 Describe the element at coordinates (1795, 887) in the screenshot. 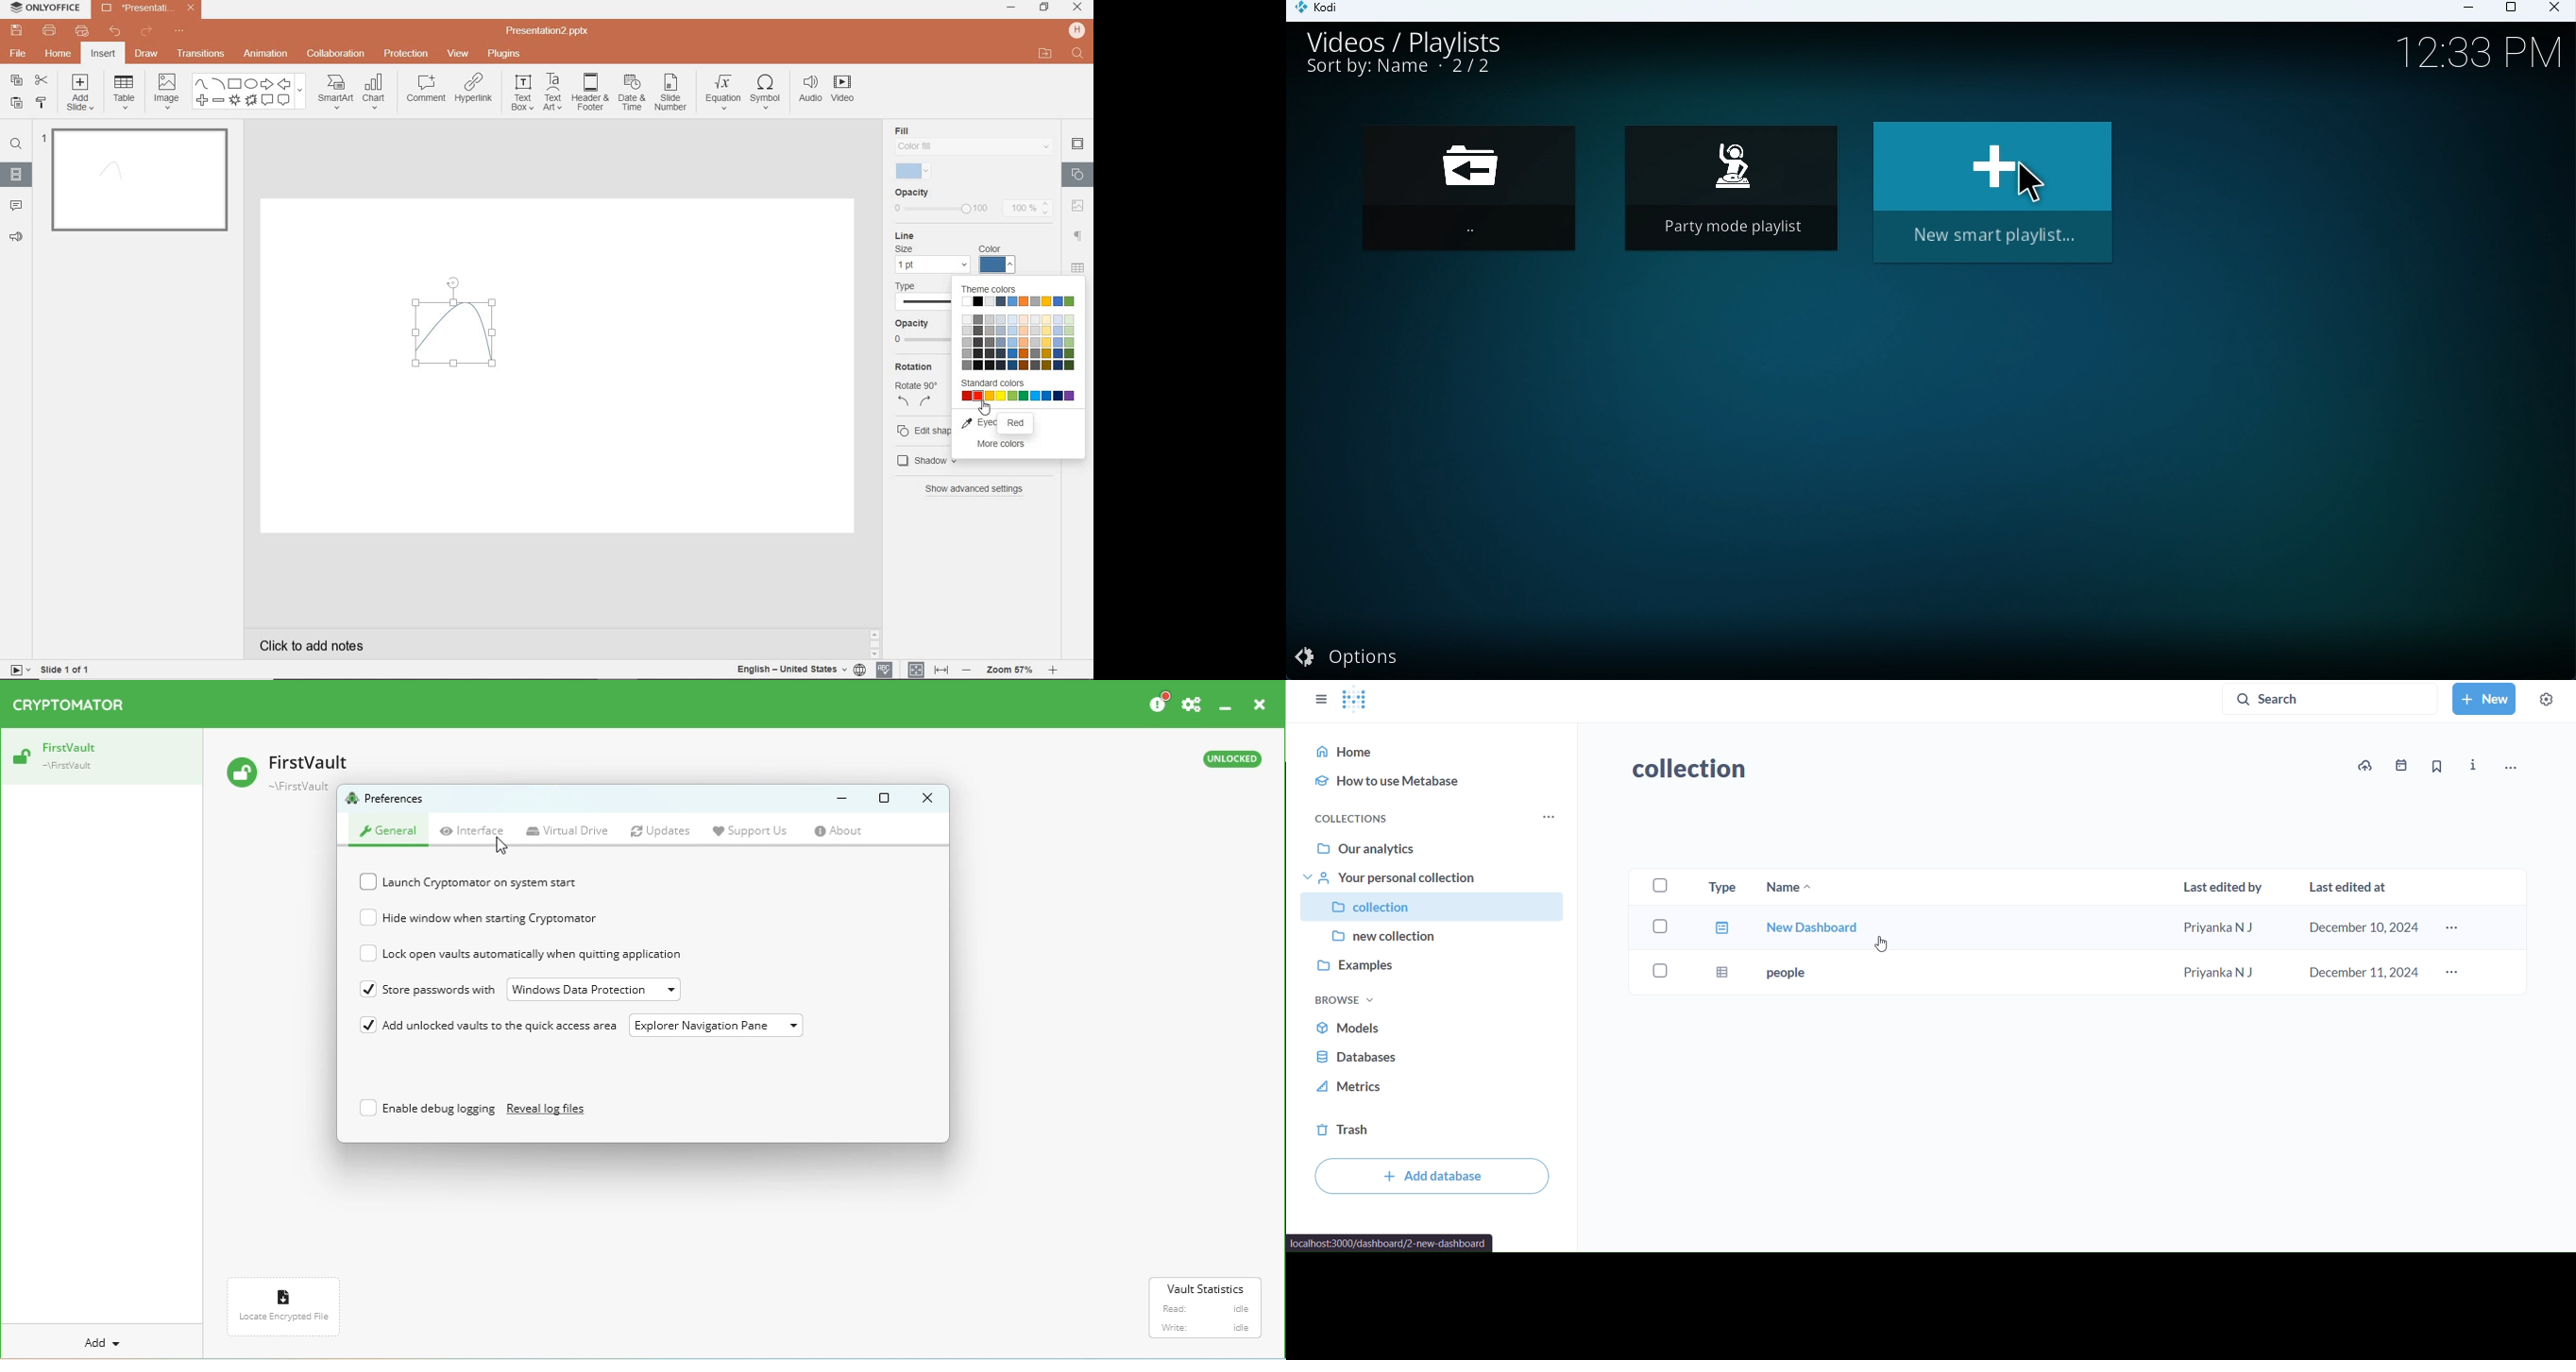

I see `name` at that location.